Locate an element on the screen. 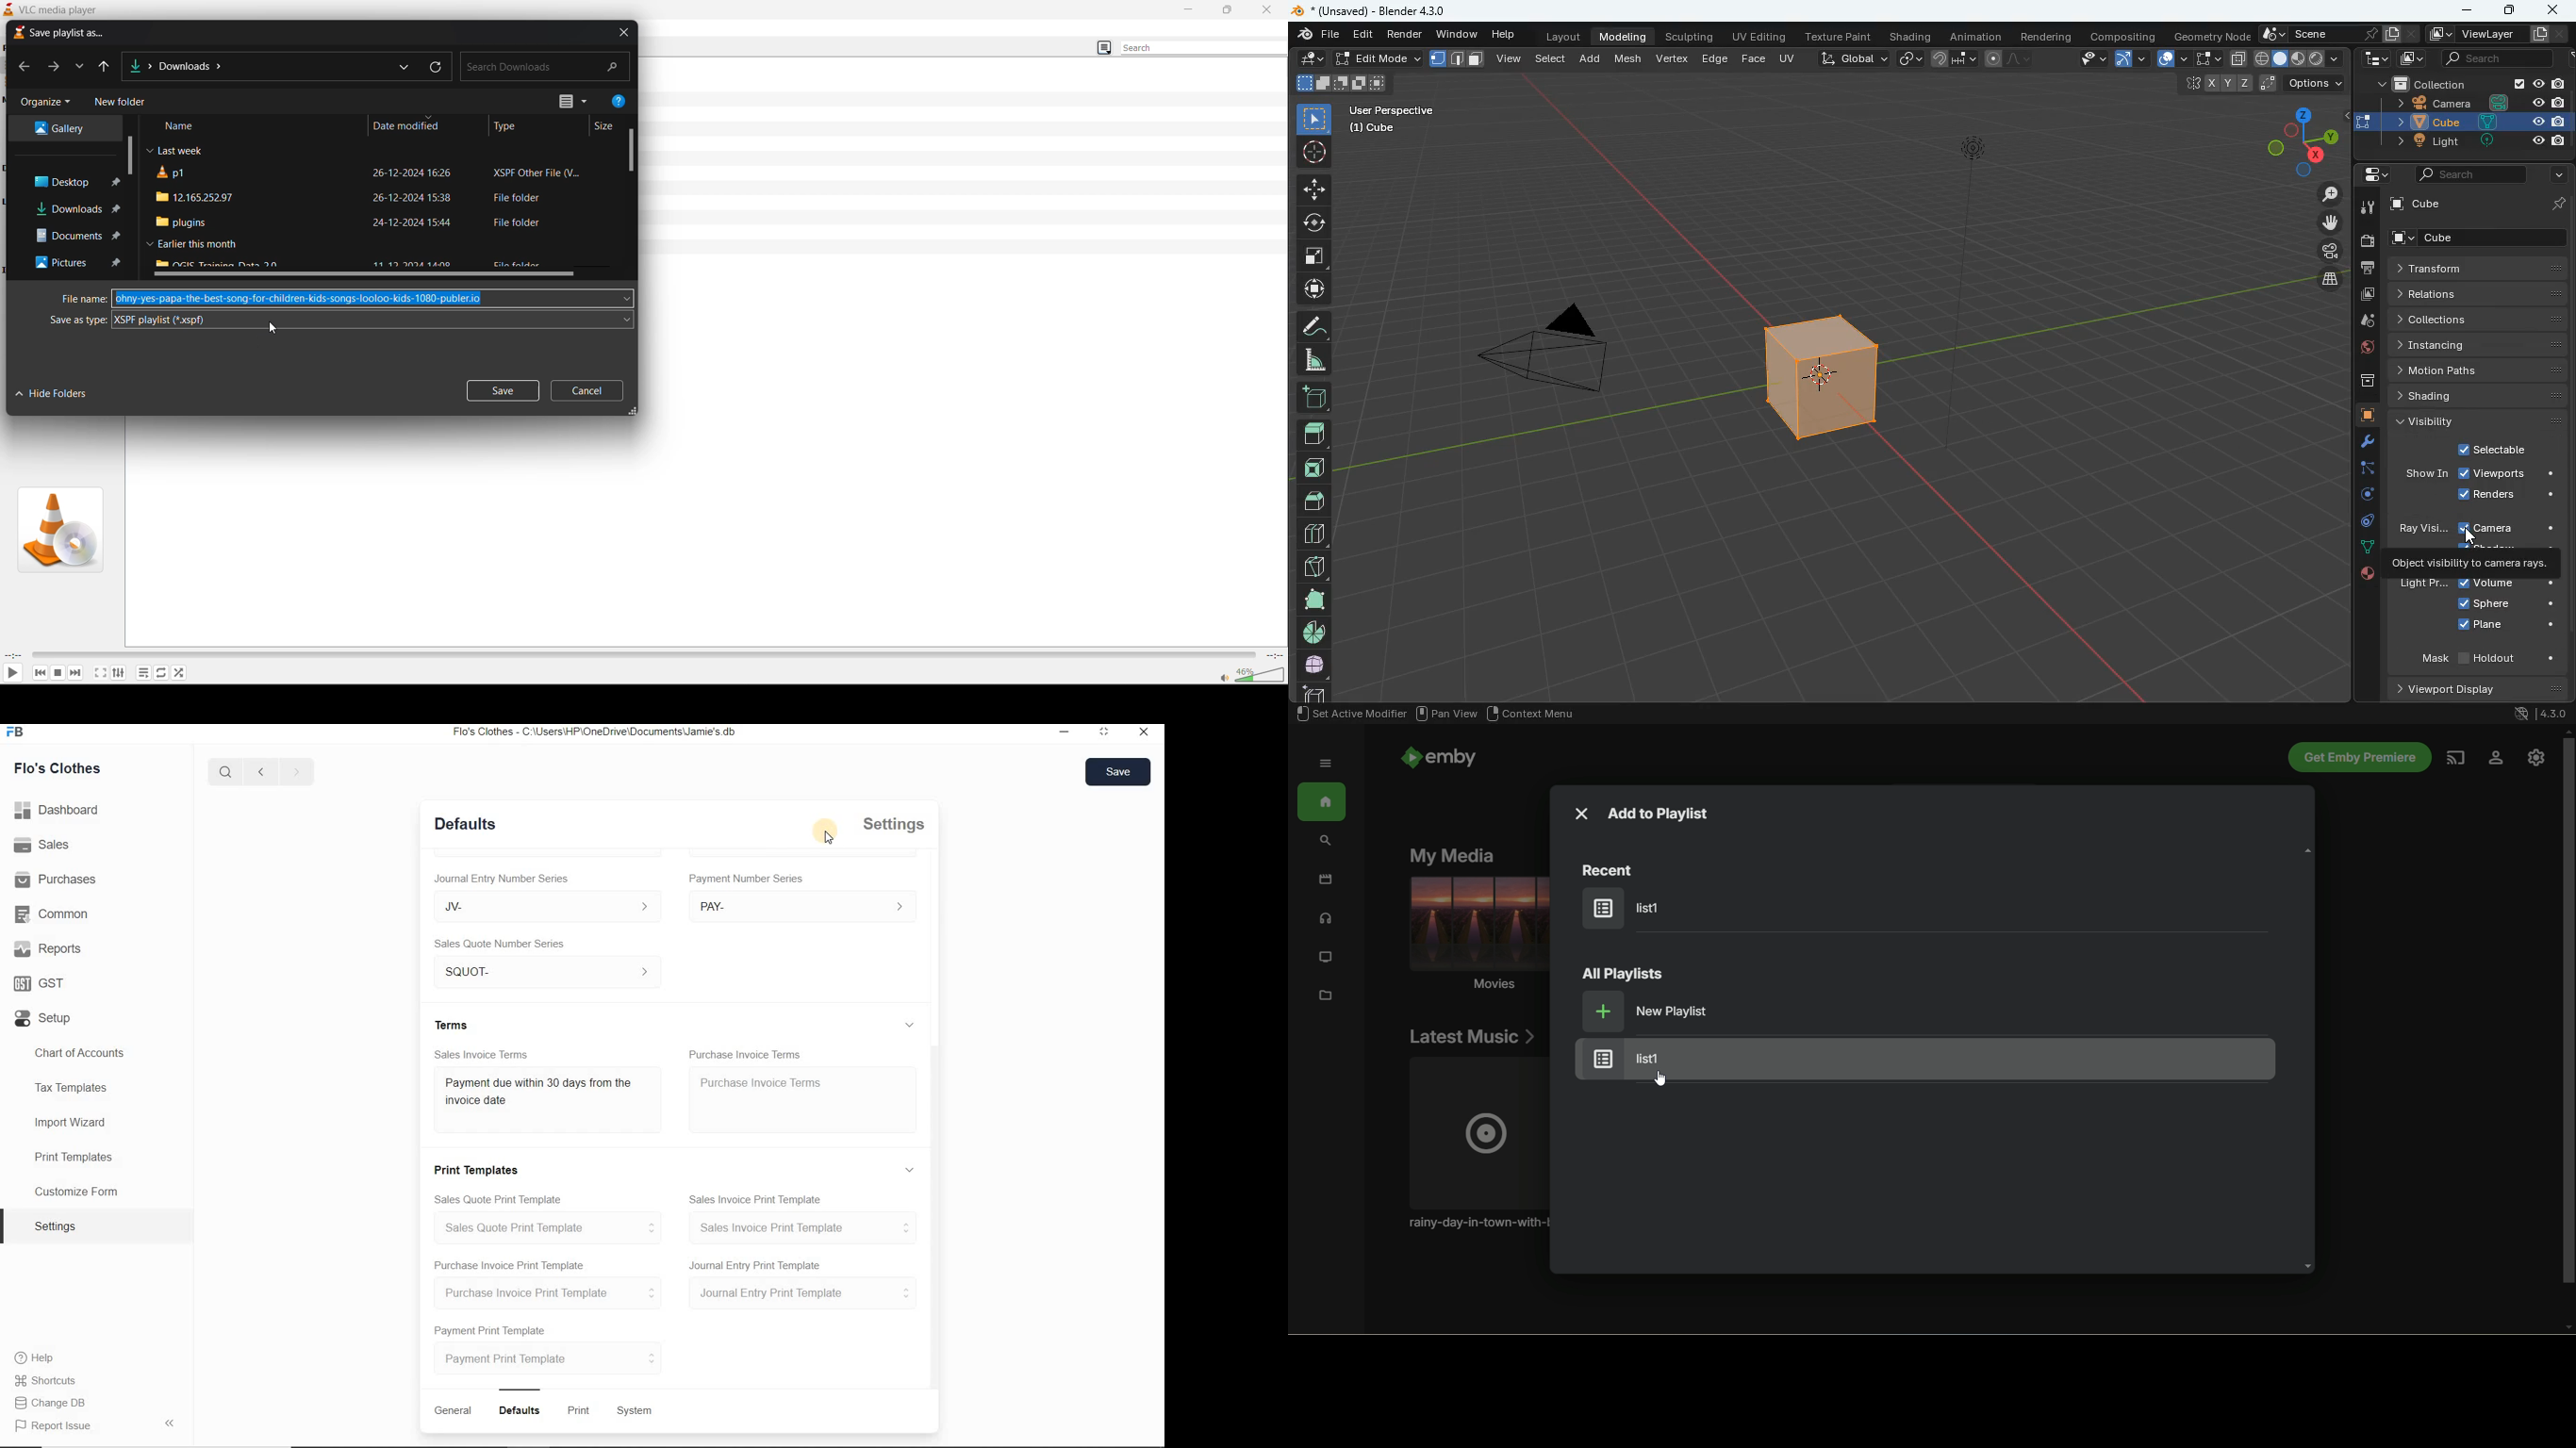  move is located at coordinates (1313, 190).